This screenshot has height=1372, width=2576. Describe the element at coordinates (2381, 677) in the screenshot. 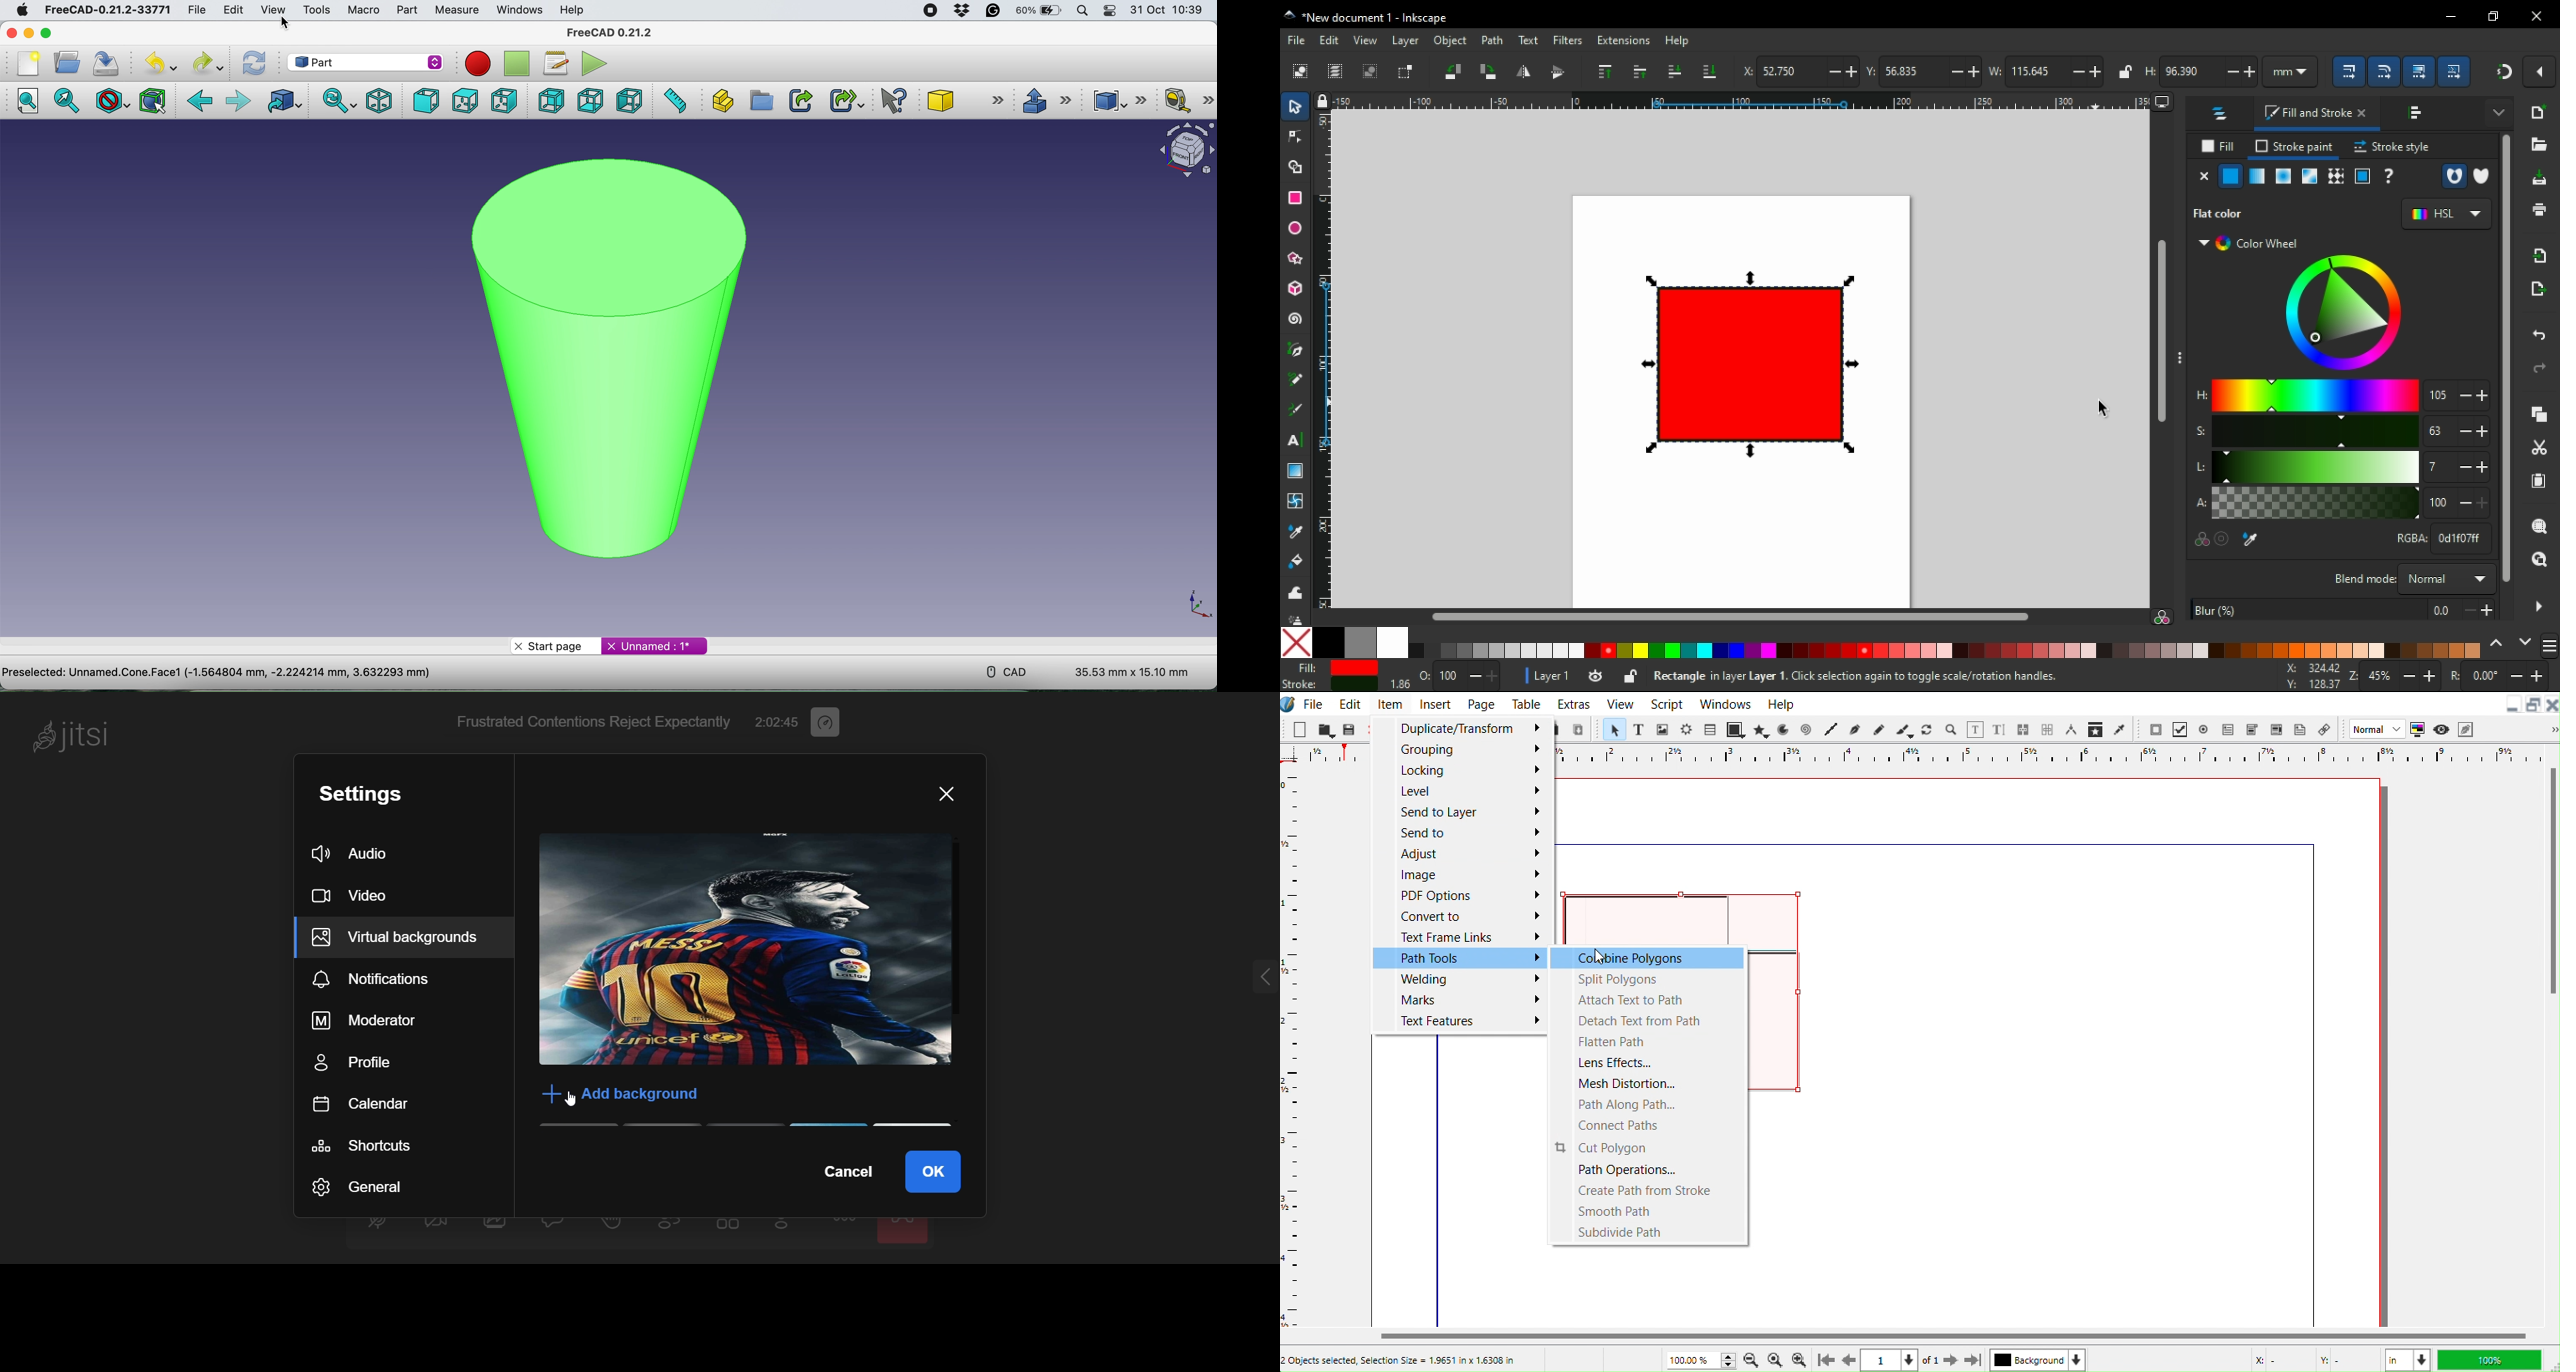

I see `45` at that location.